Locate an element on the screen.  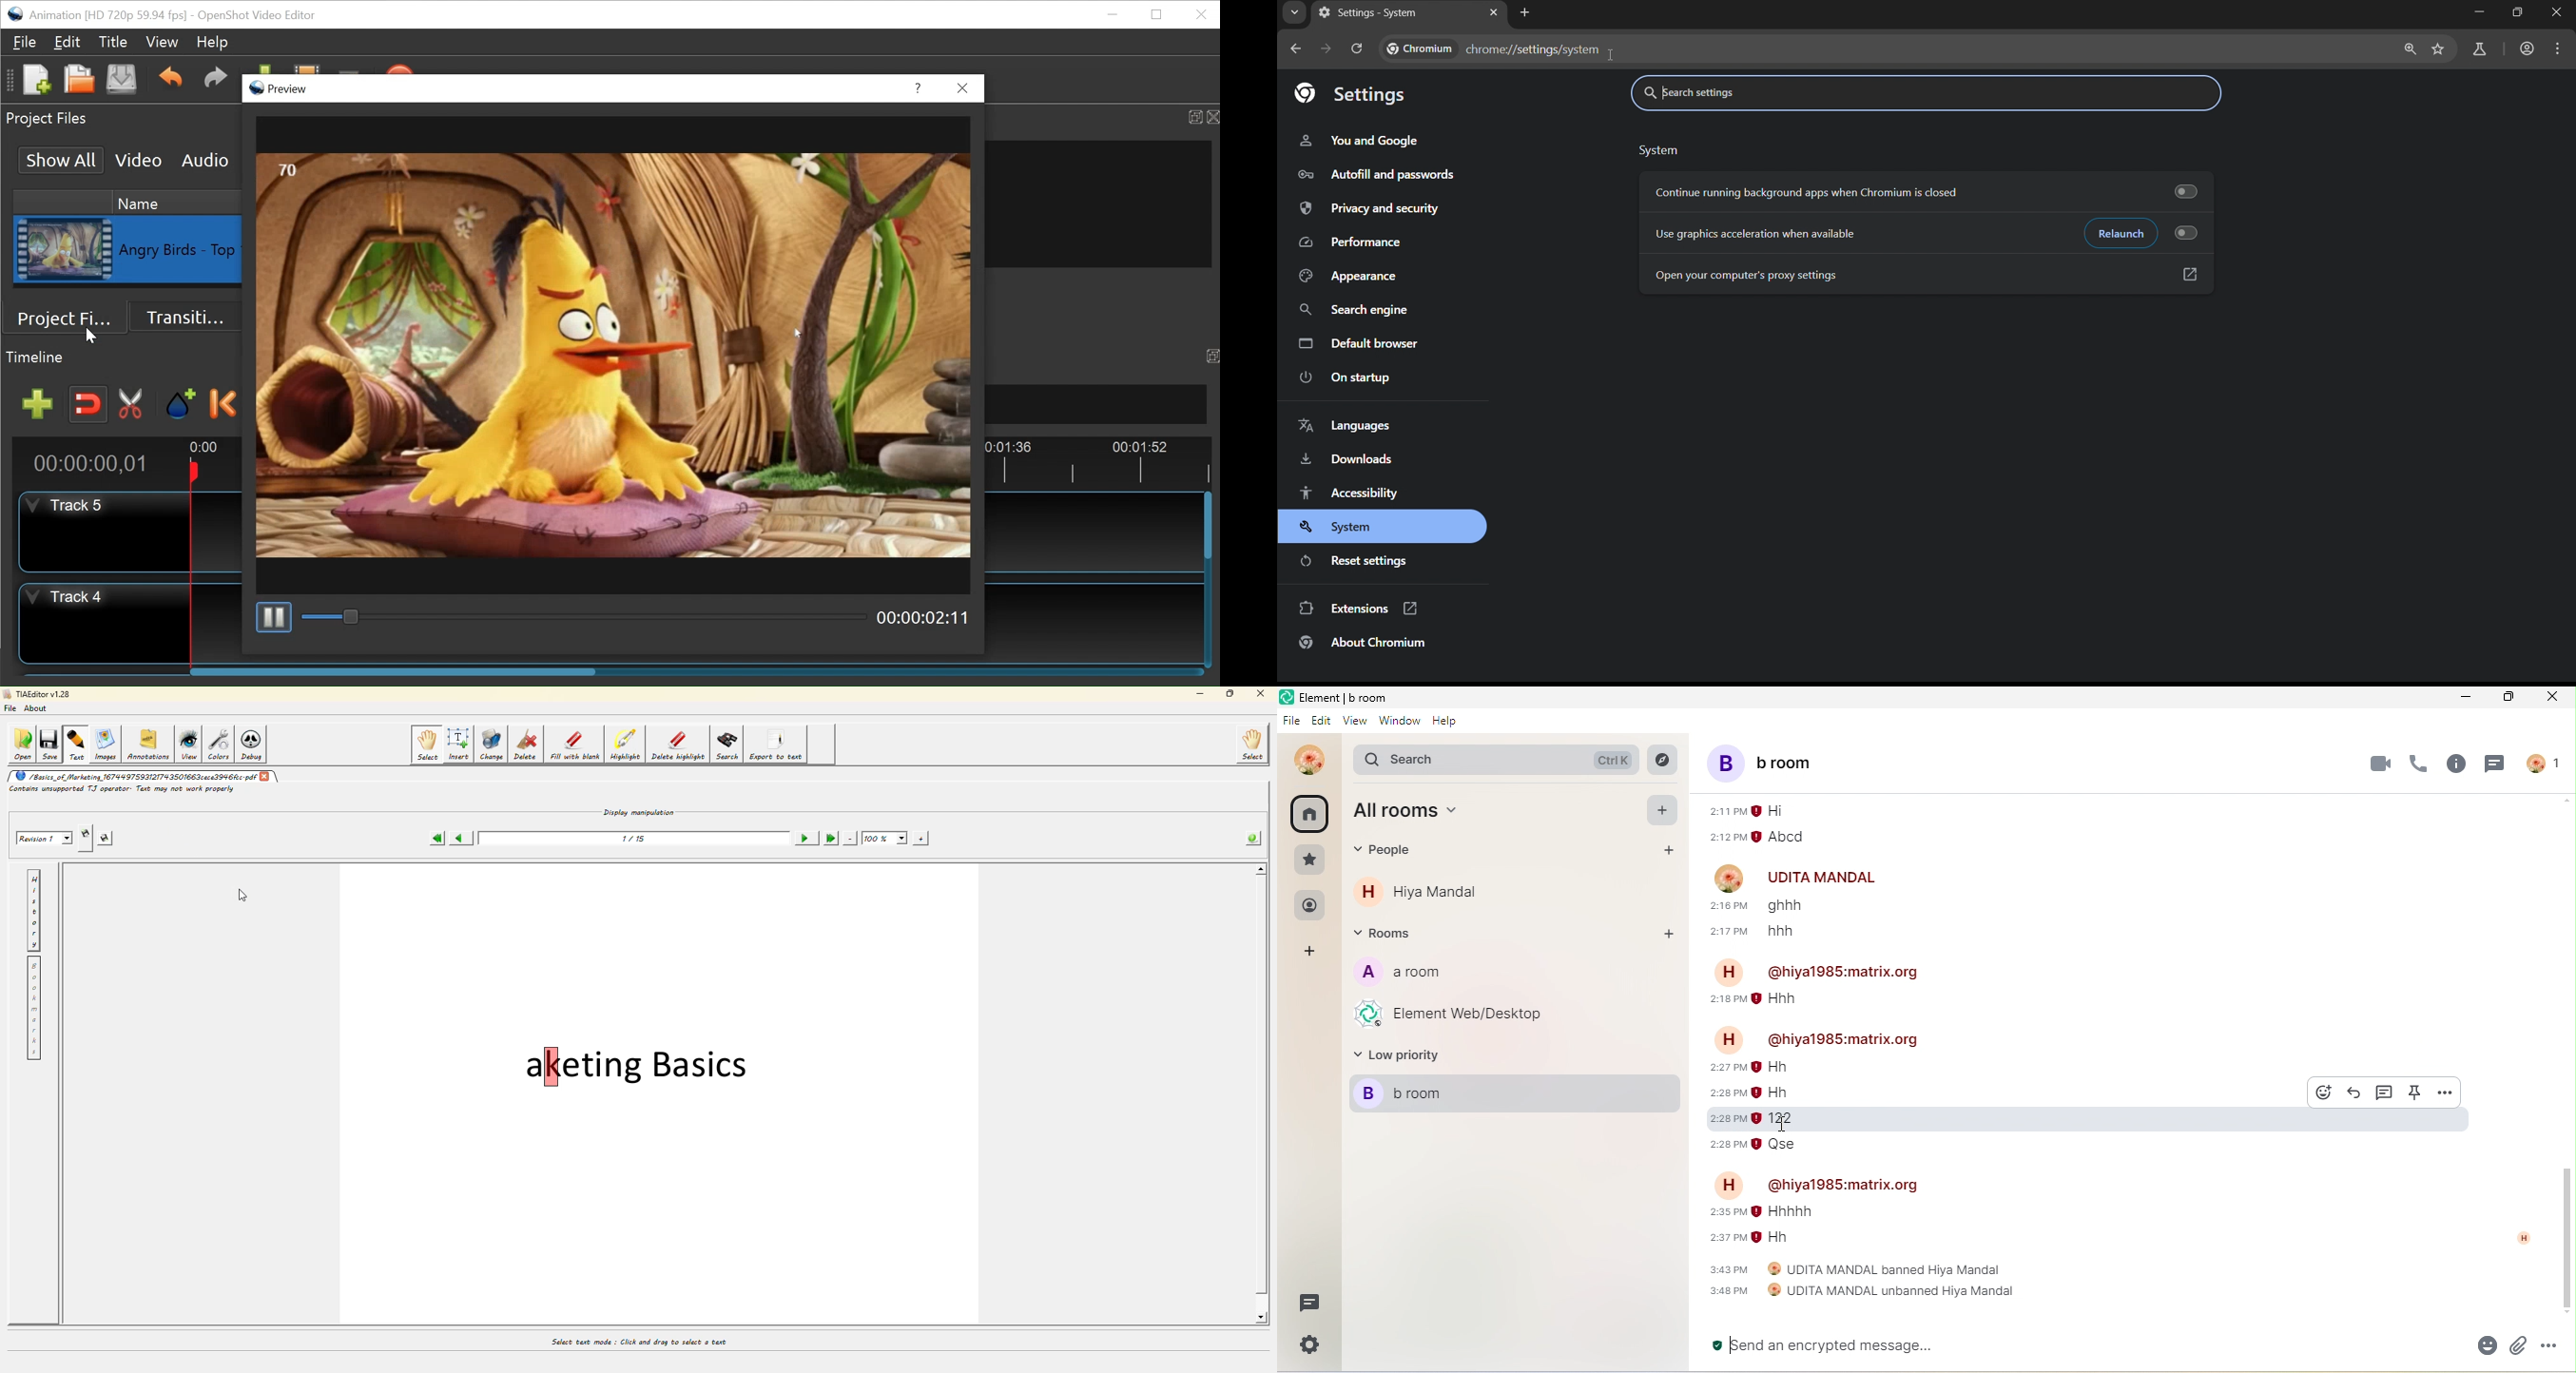
Redo is located at coordinates (212, 78).